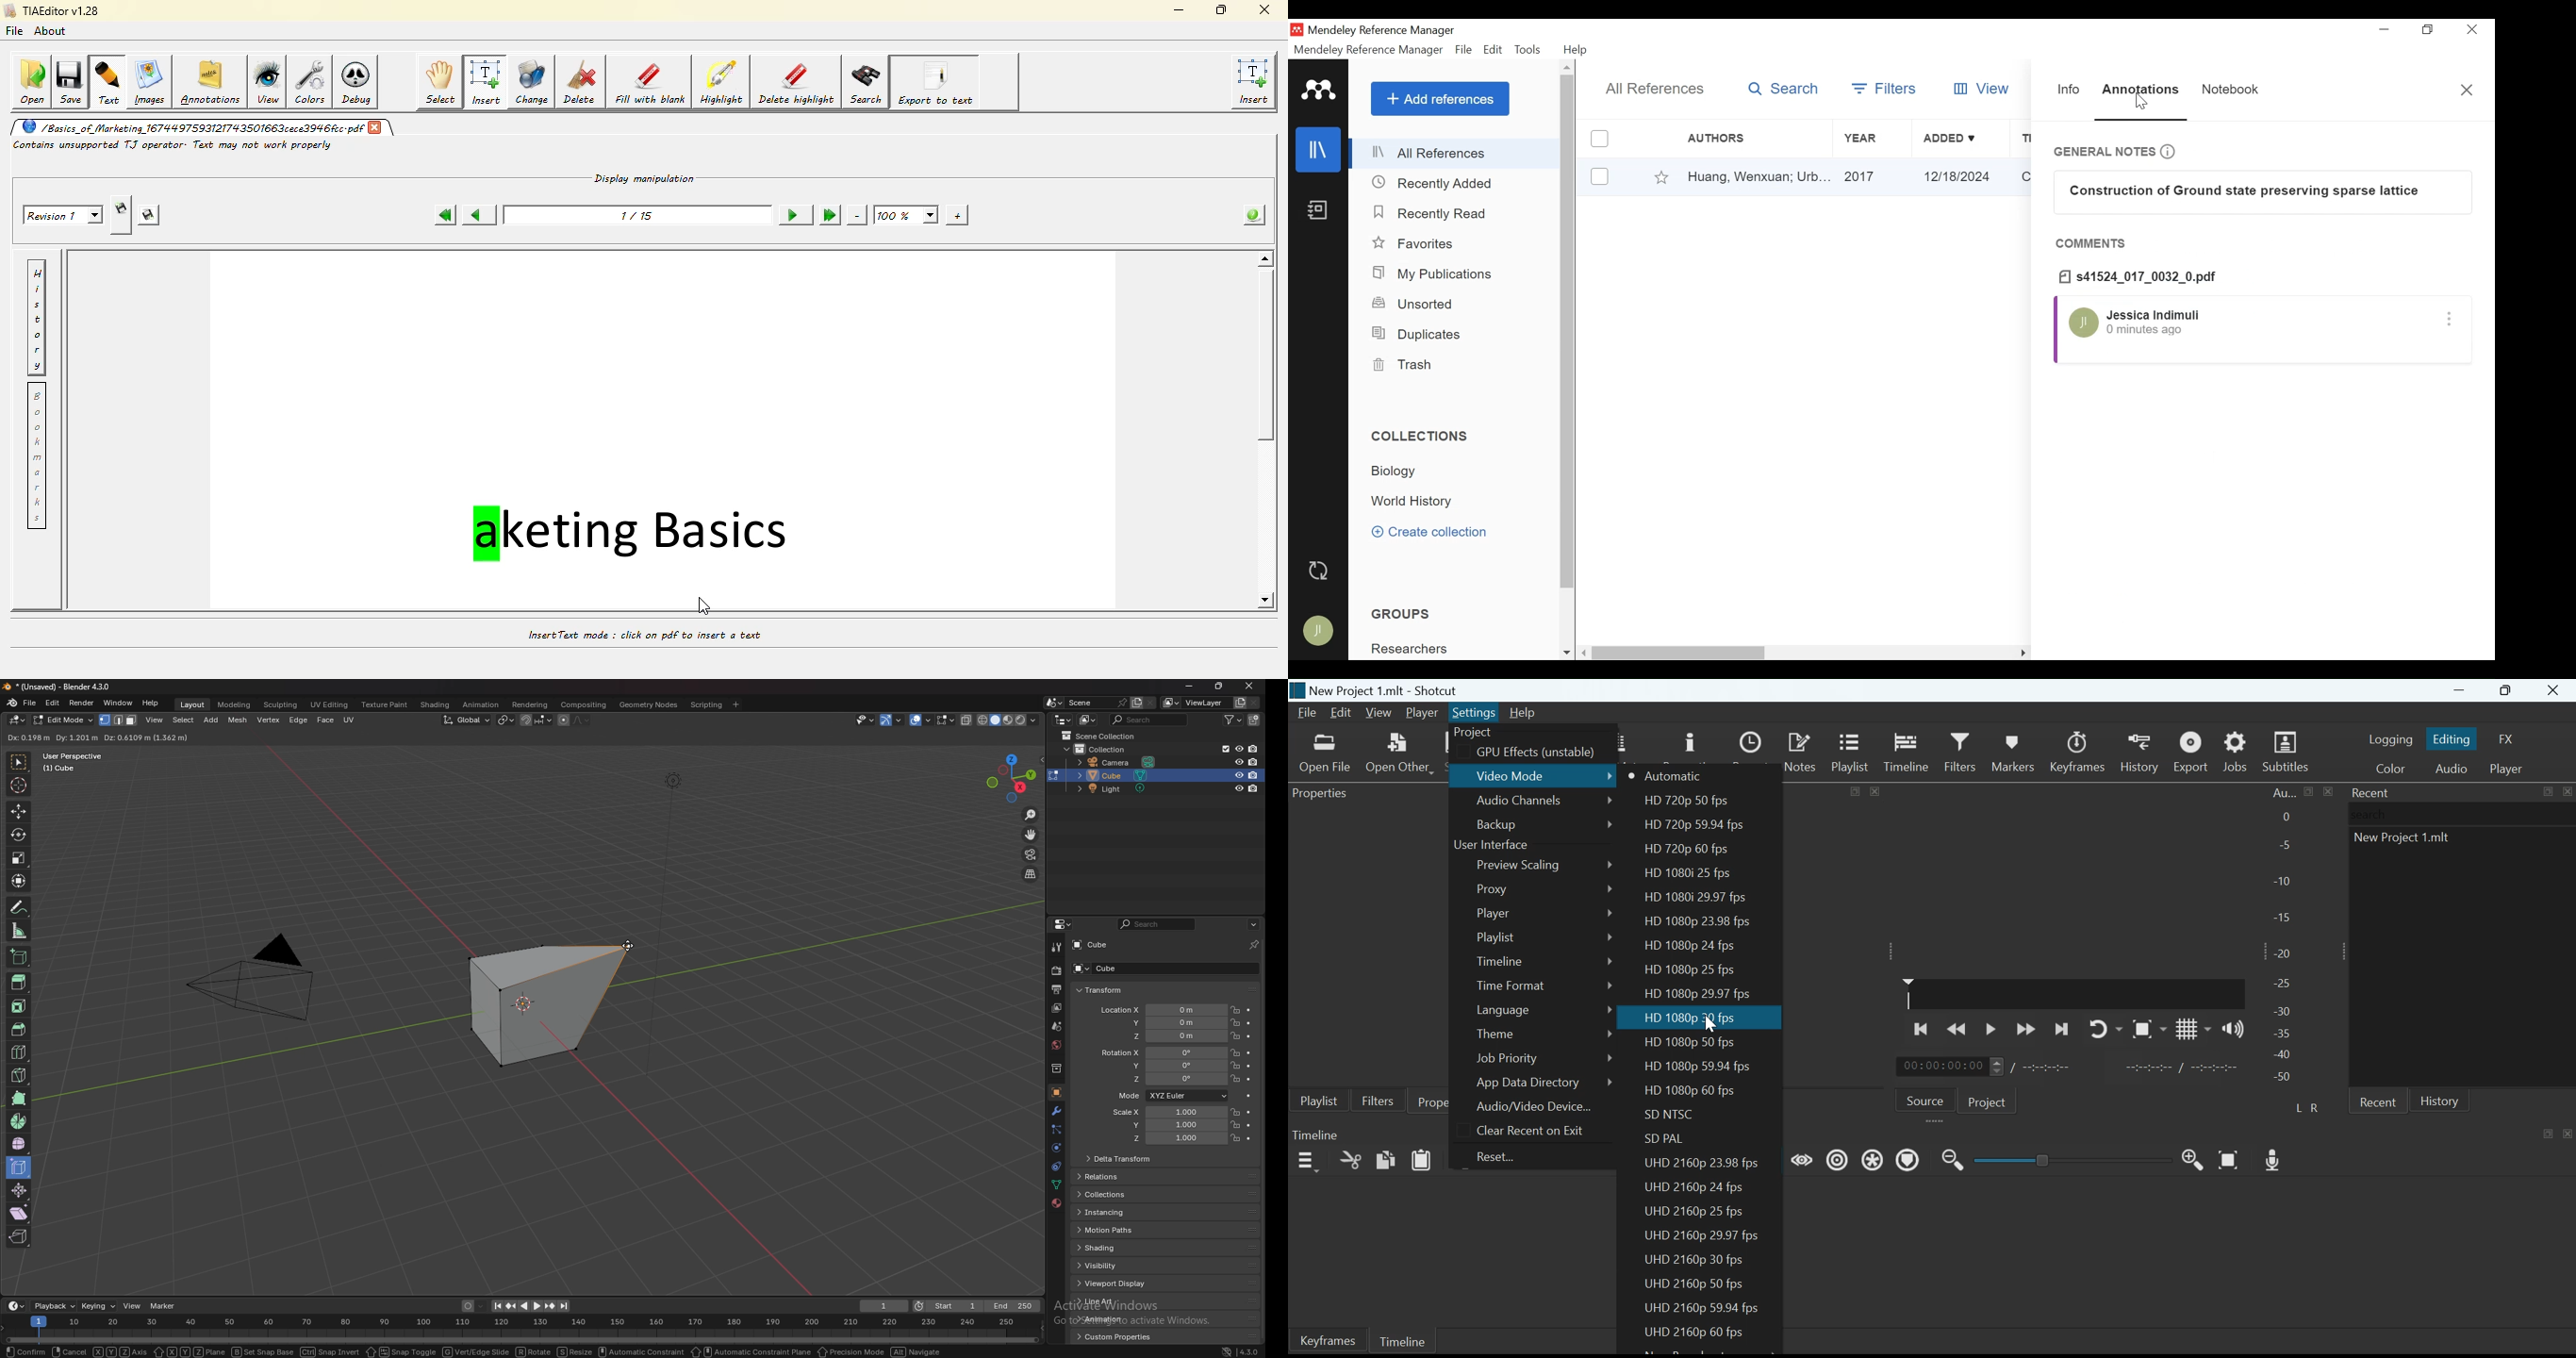  Describe the element at coordinates (1386, 1159) in the screenshot. I see `copy` at that location.